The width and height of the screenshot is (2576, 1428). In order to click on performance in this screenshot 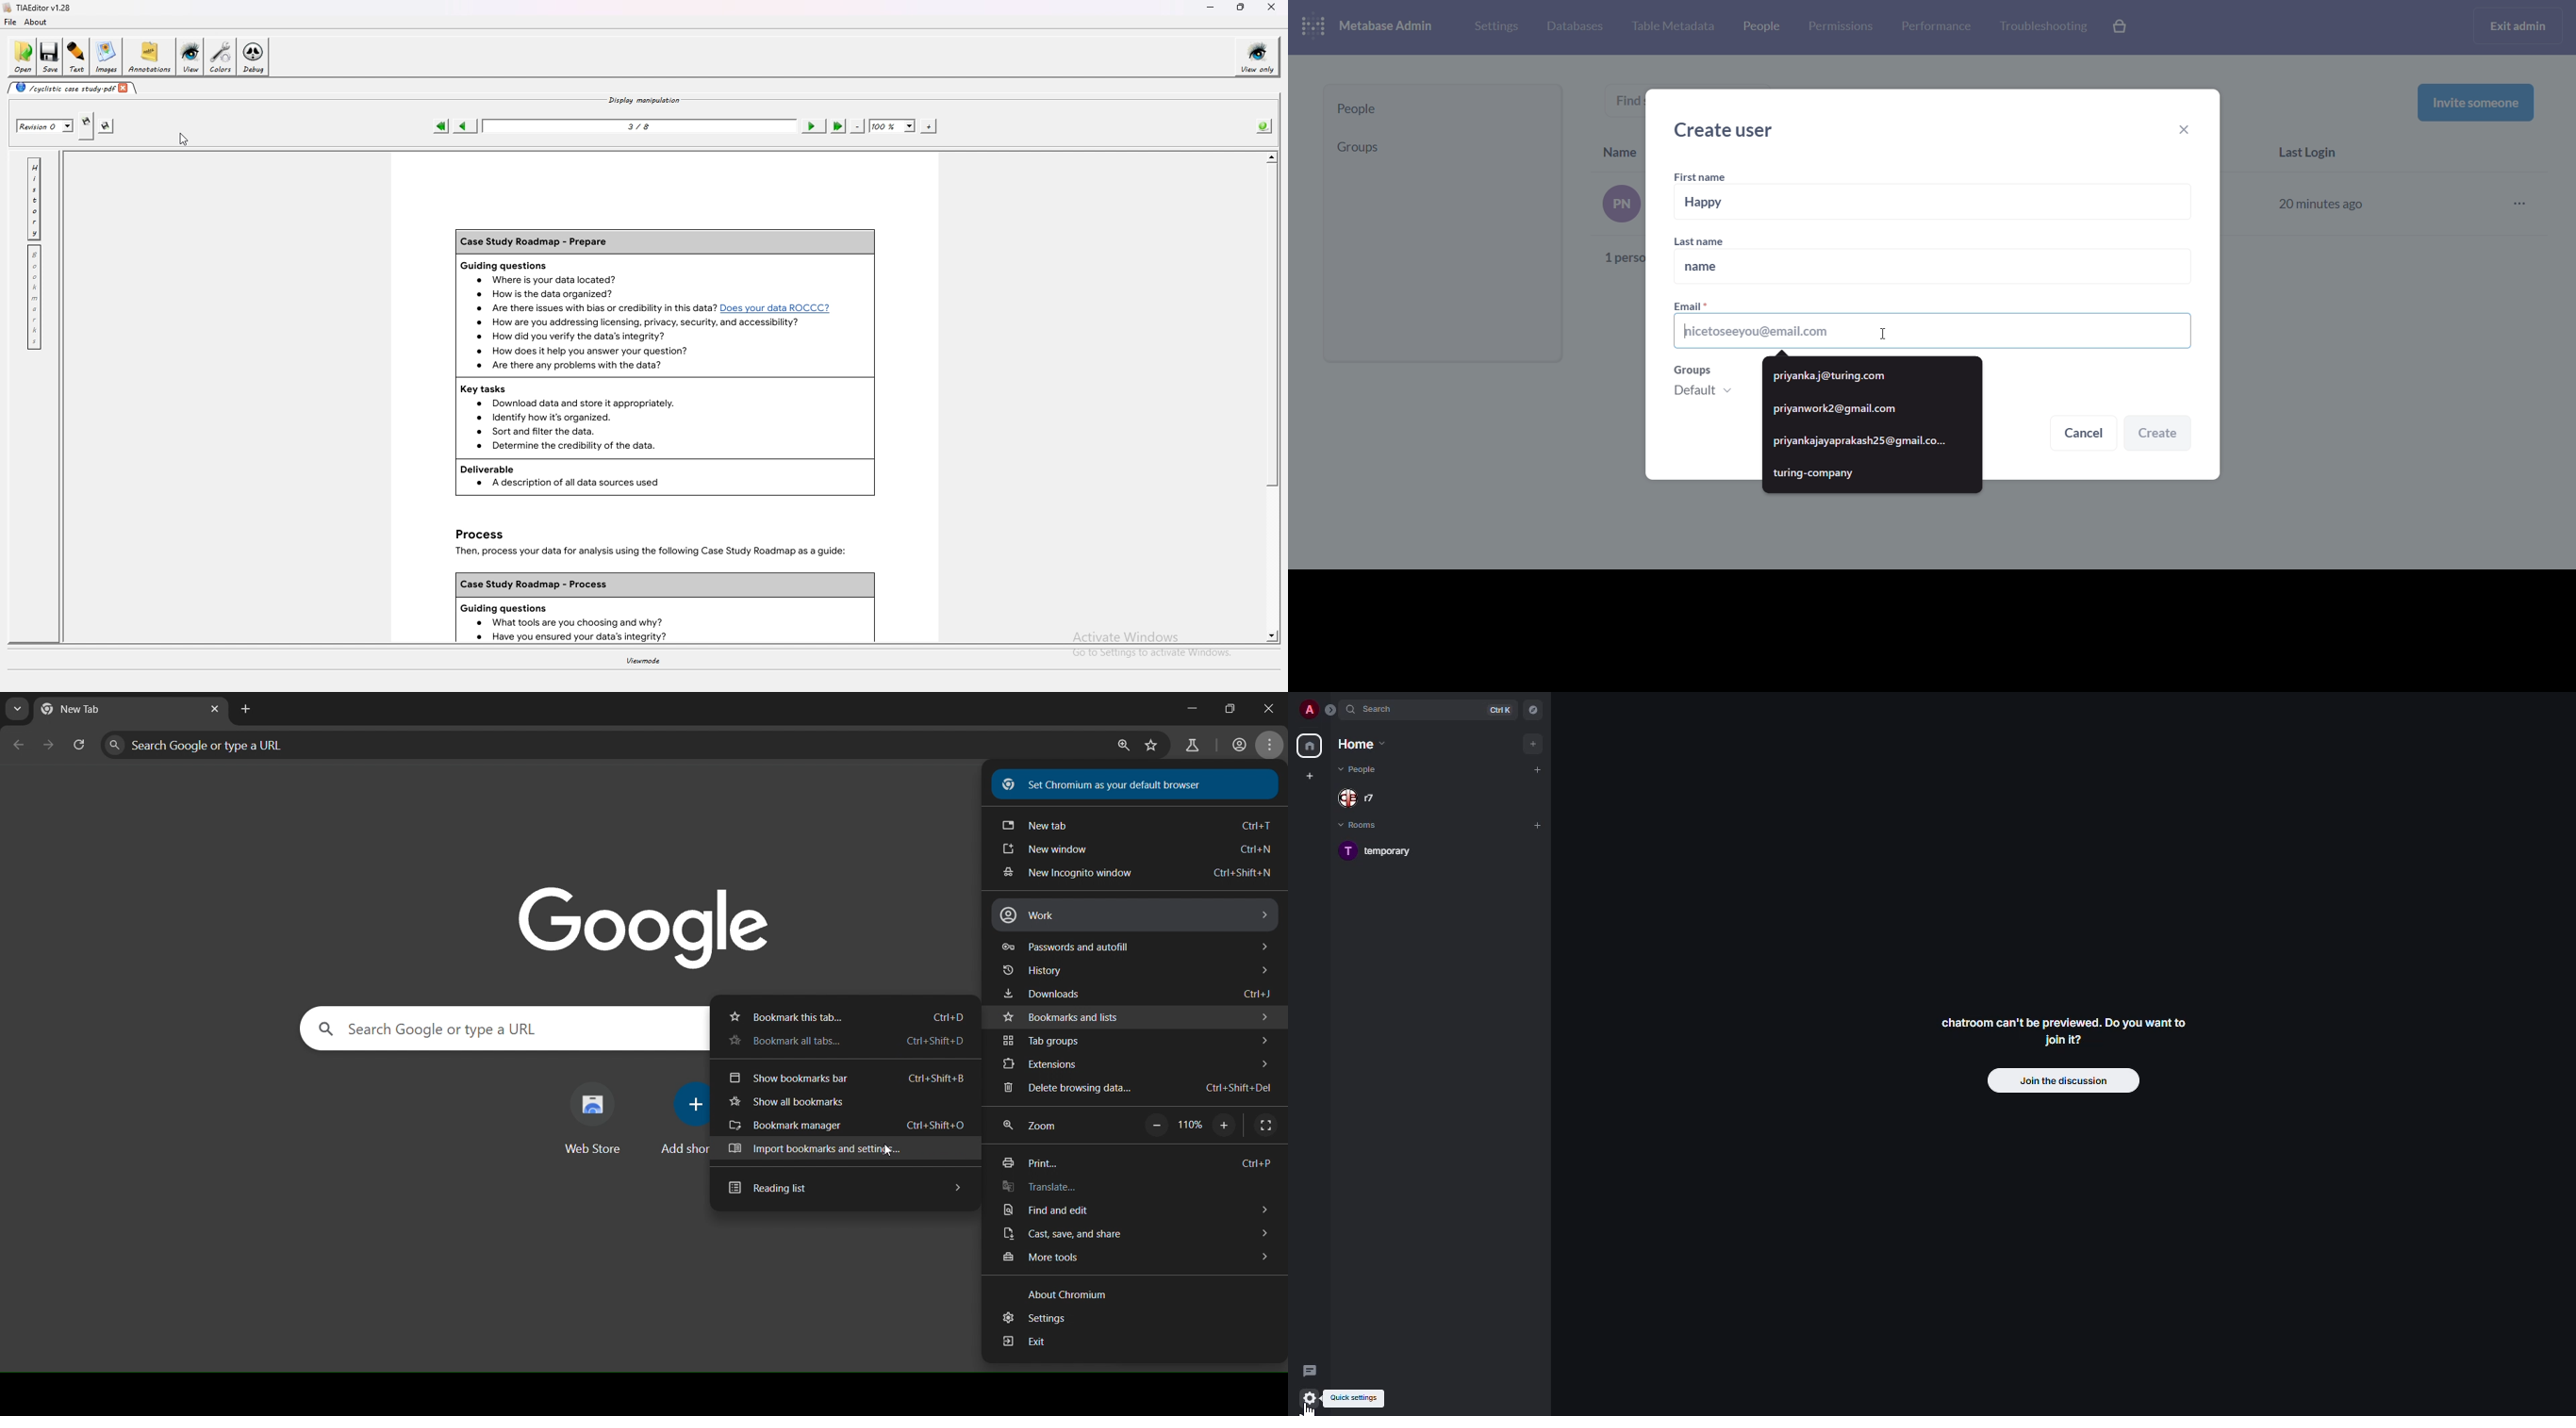, I will do `click(1936, 25)`.